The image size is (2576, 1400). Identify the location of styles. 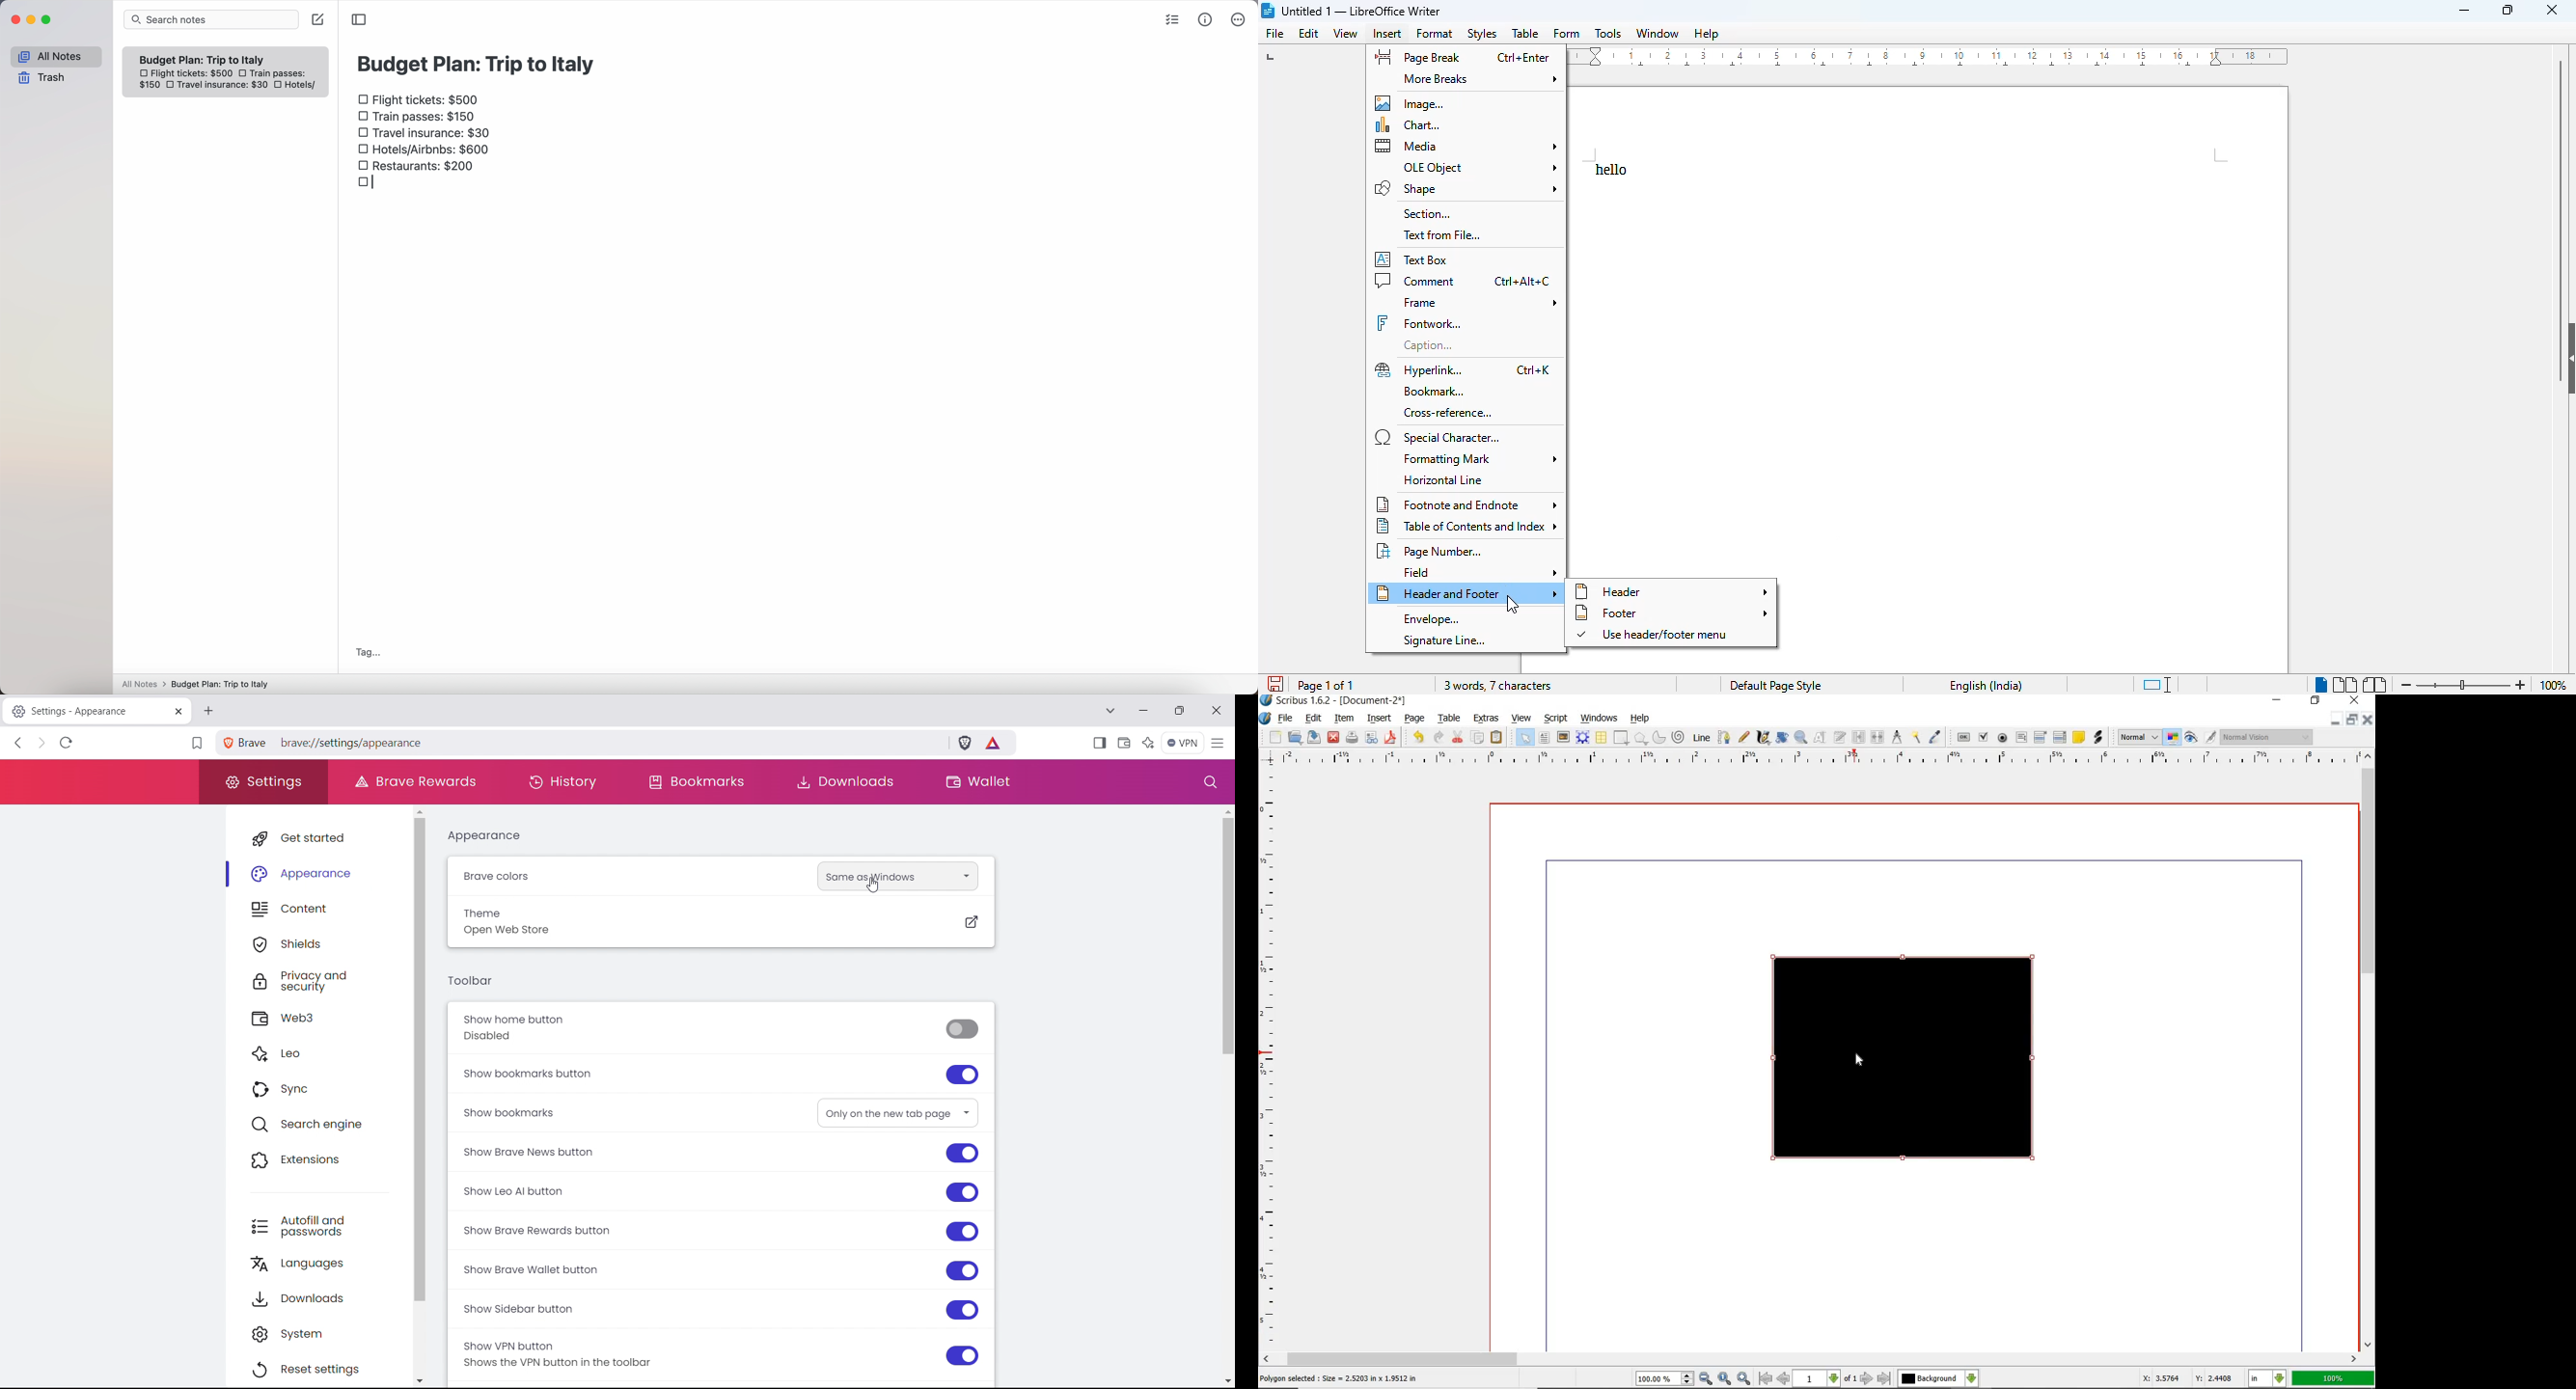
(1483, 34).